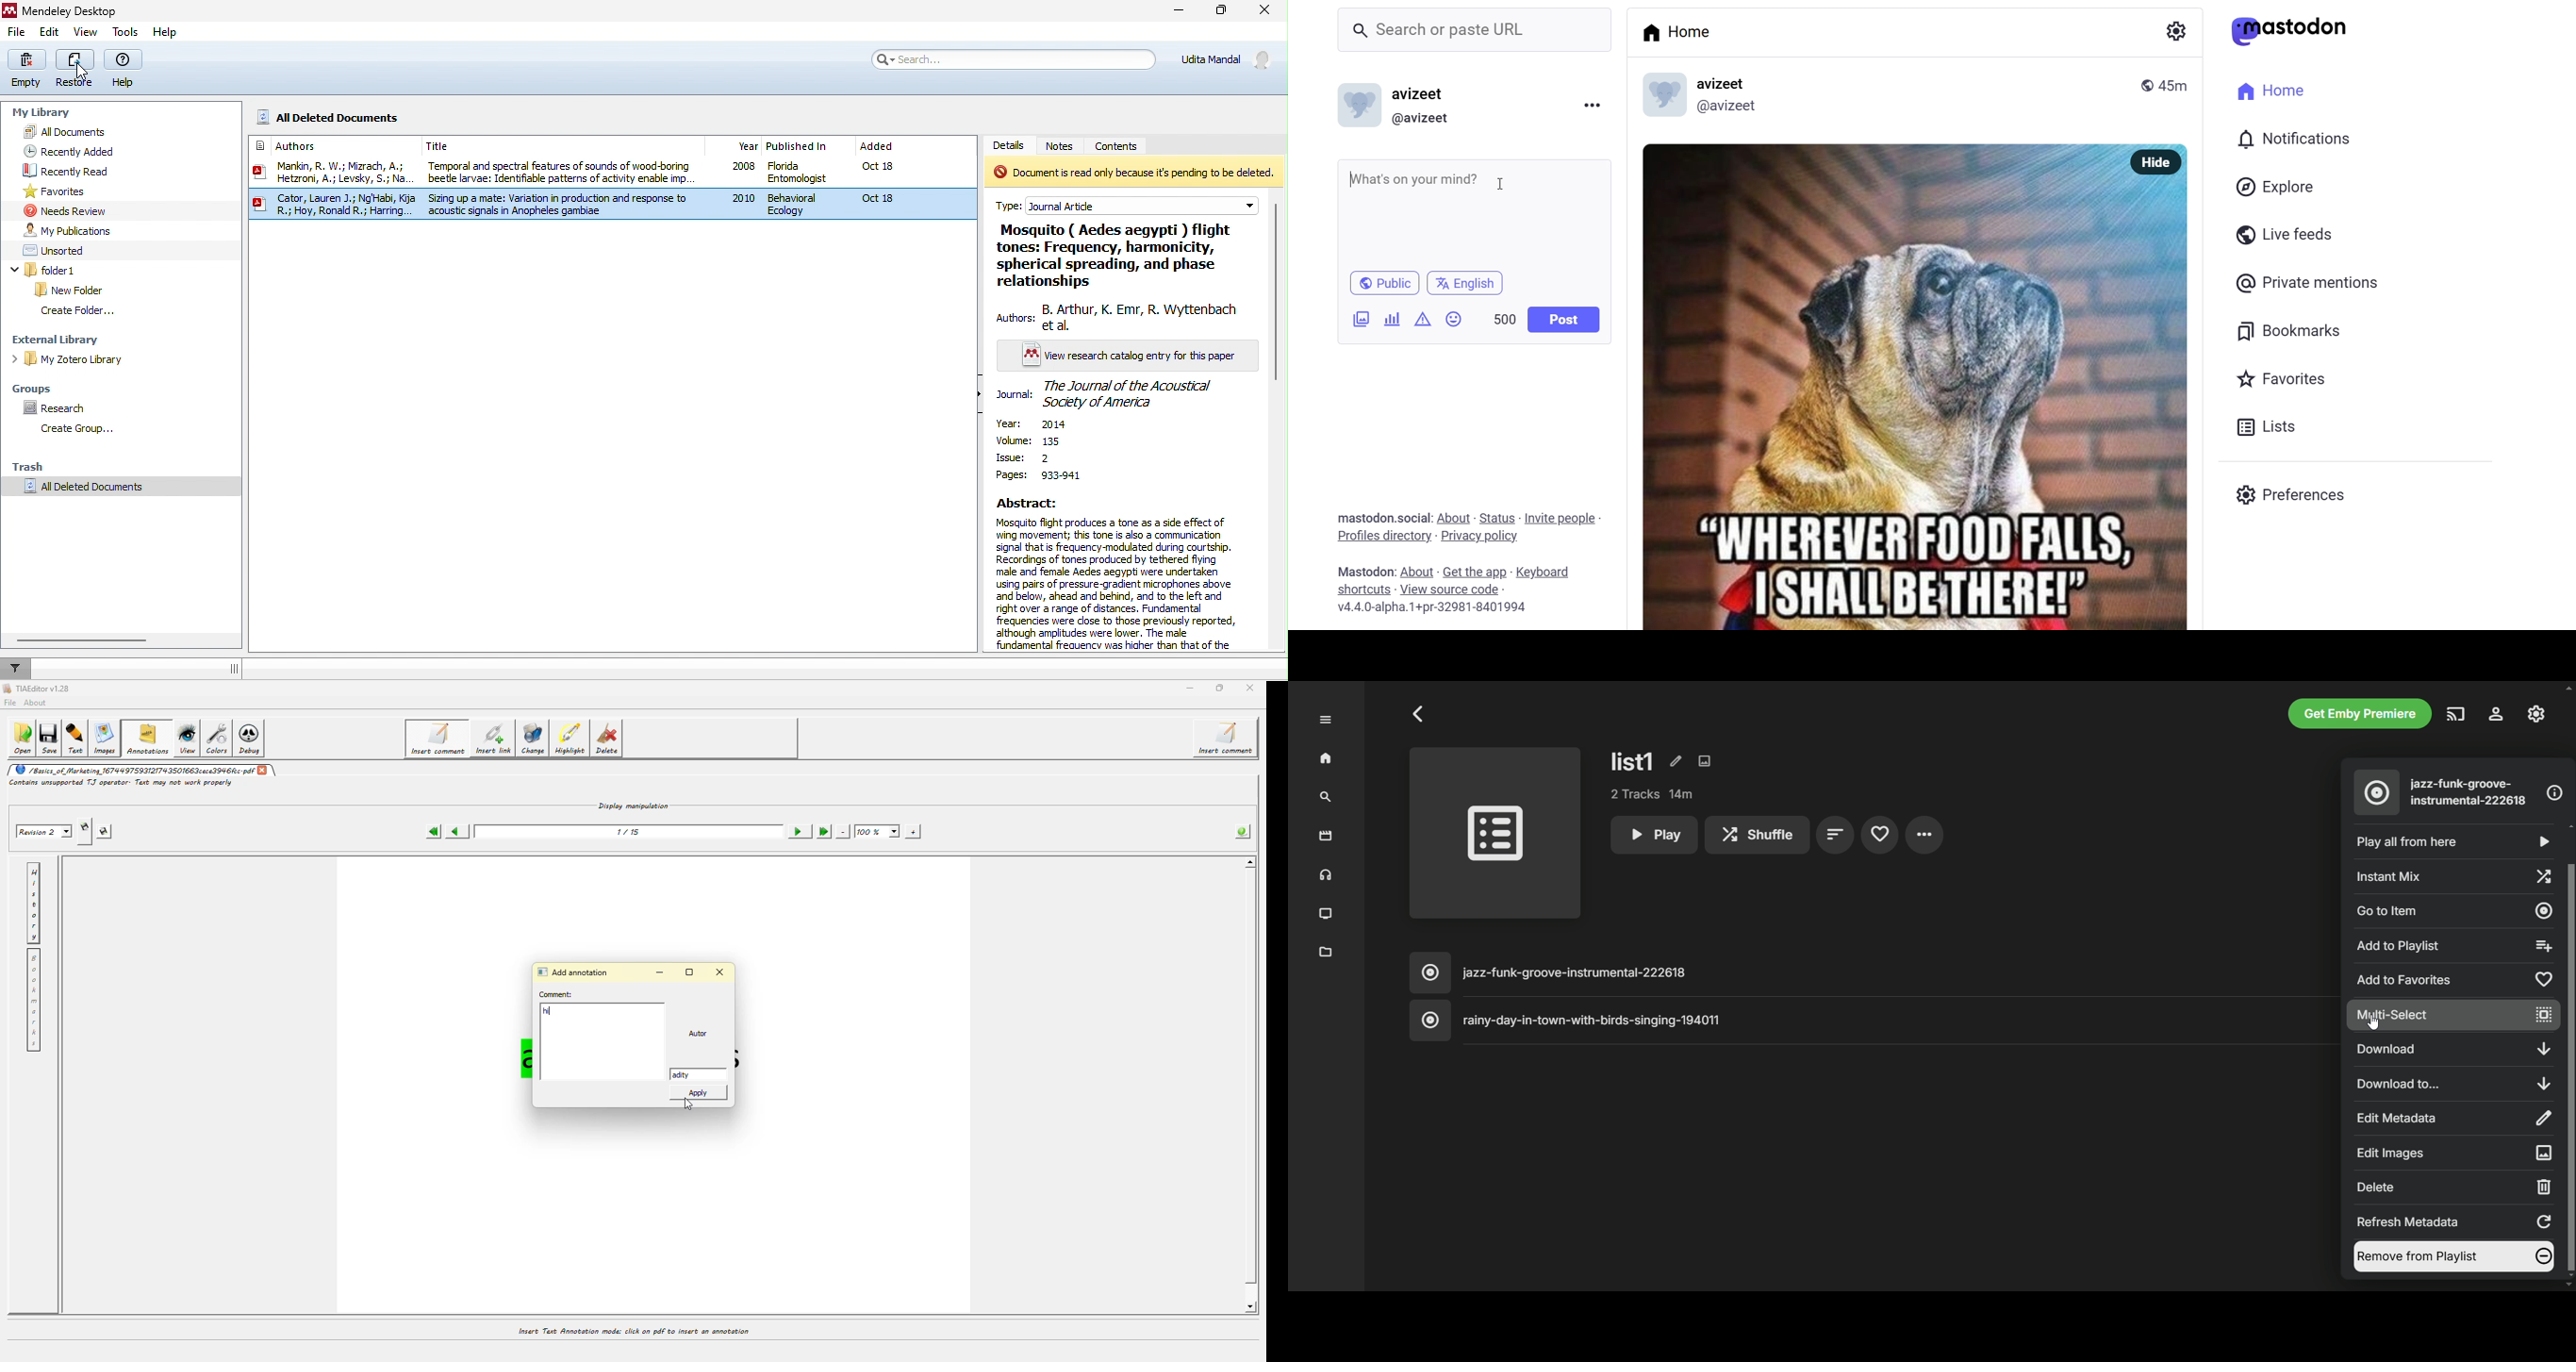 Image resolution: width=2576 pixels, height=1372 pixels. What do you see at coordinates (1434, 117) in the screenshot?
I see `(@avizeet` at bounding box center [1434, 117].